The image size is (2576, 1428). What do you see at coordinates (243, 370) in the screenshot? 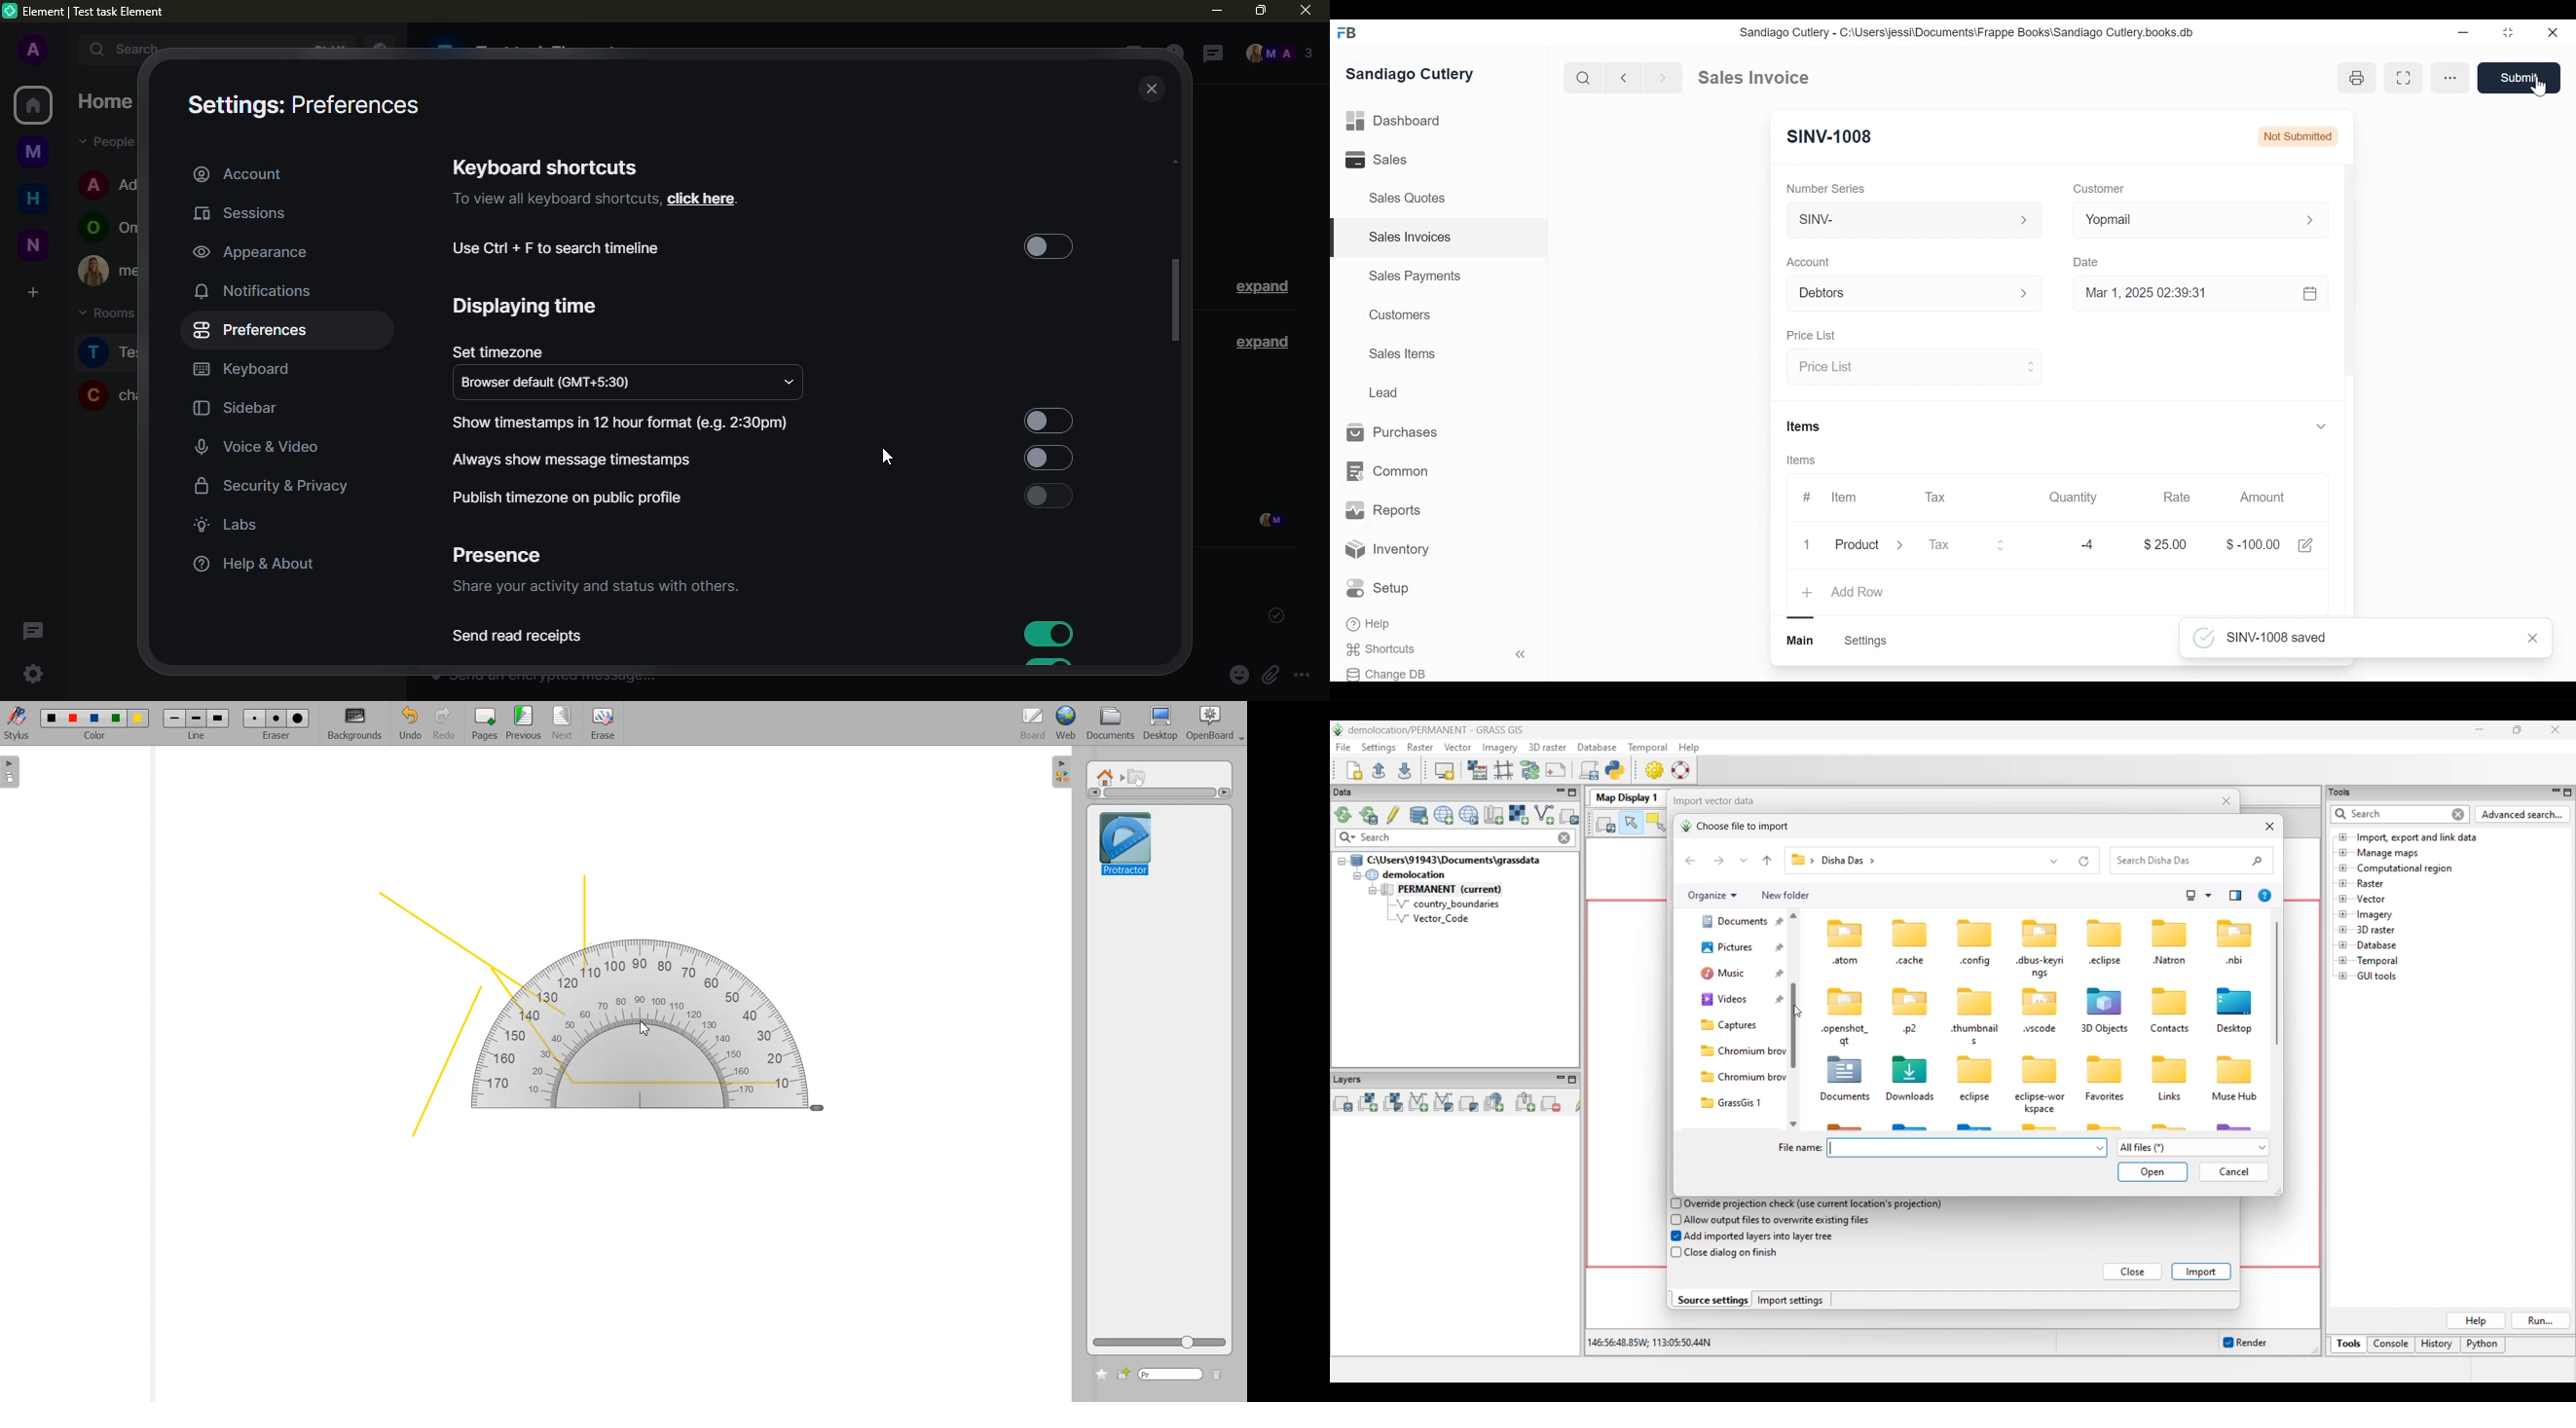
I see `keyboard` at bounding box center [243, 370].